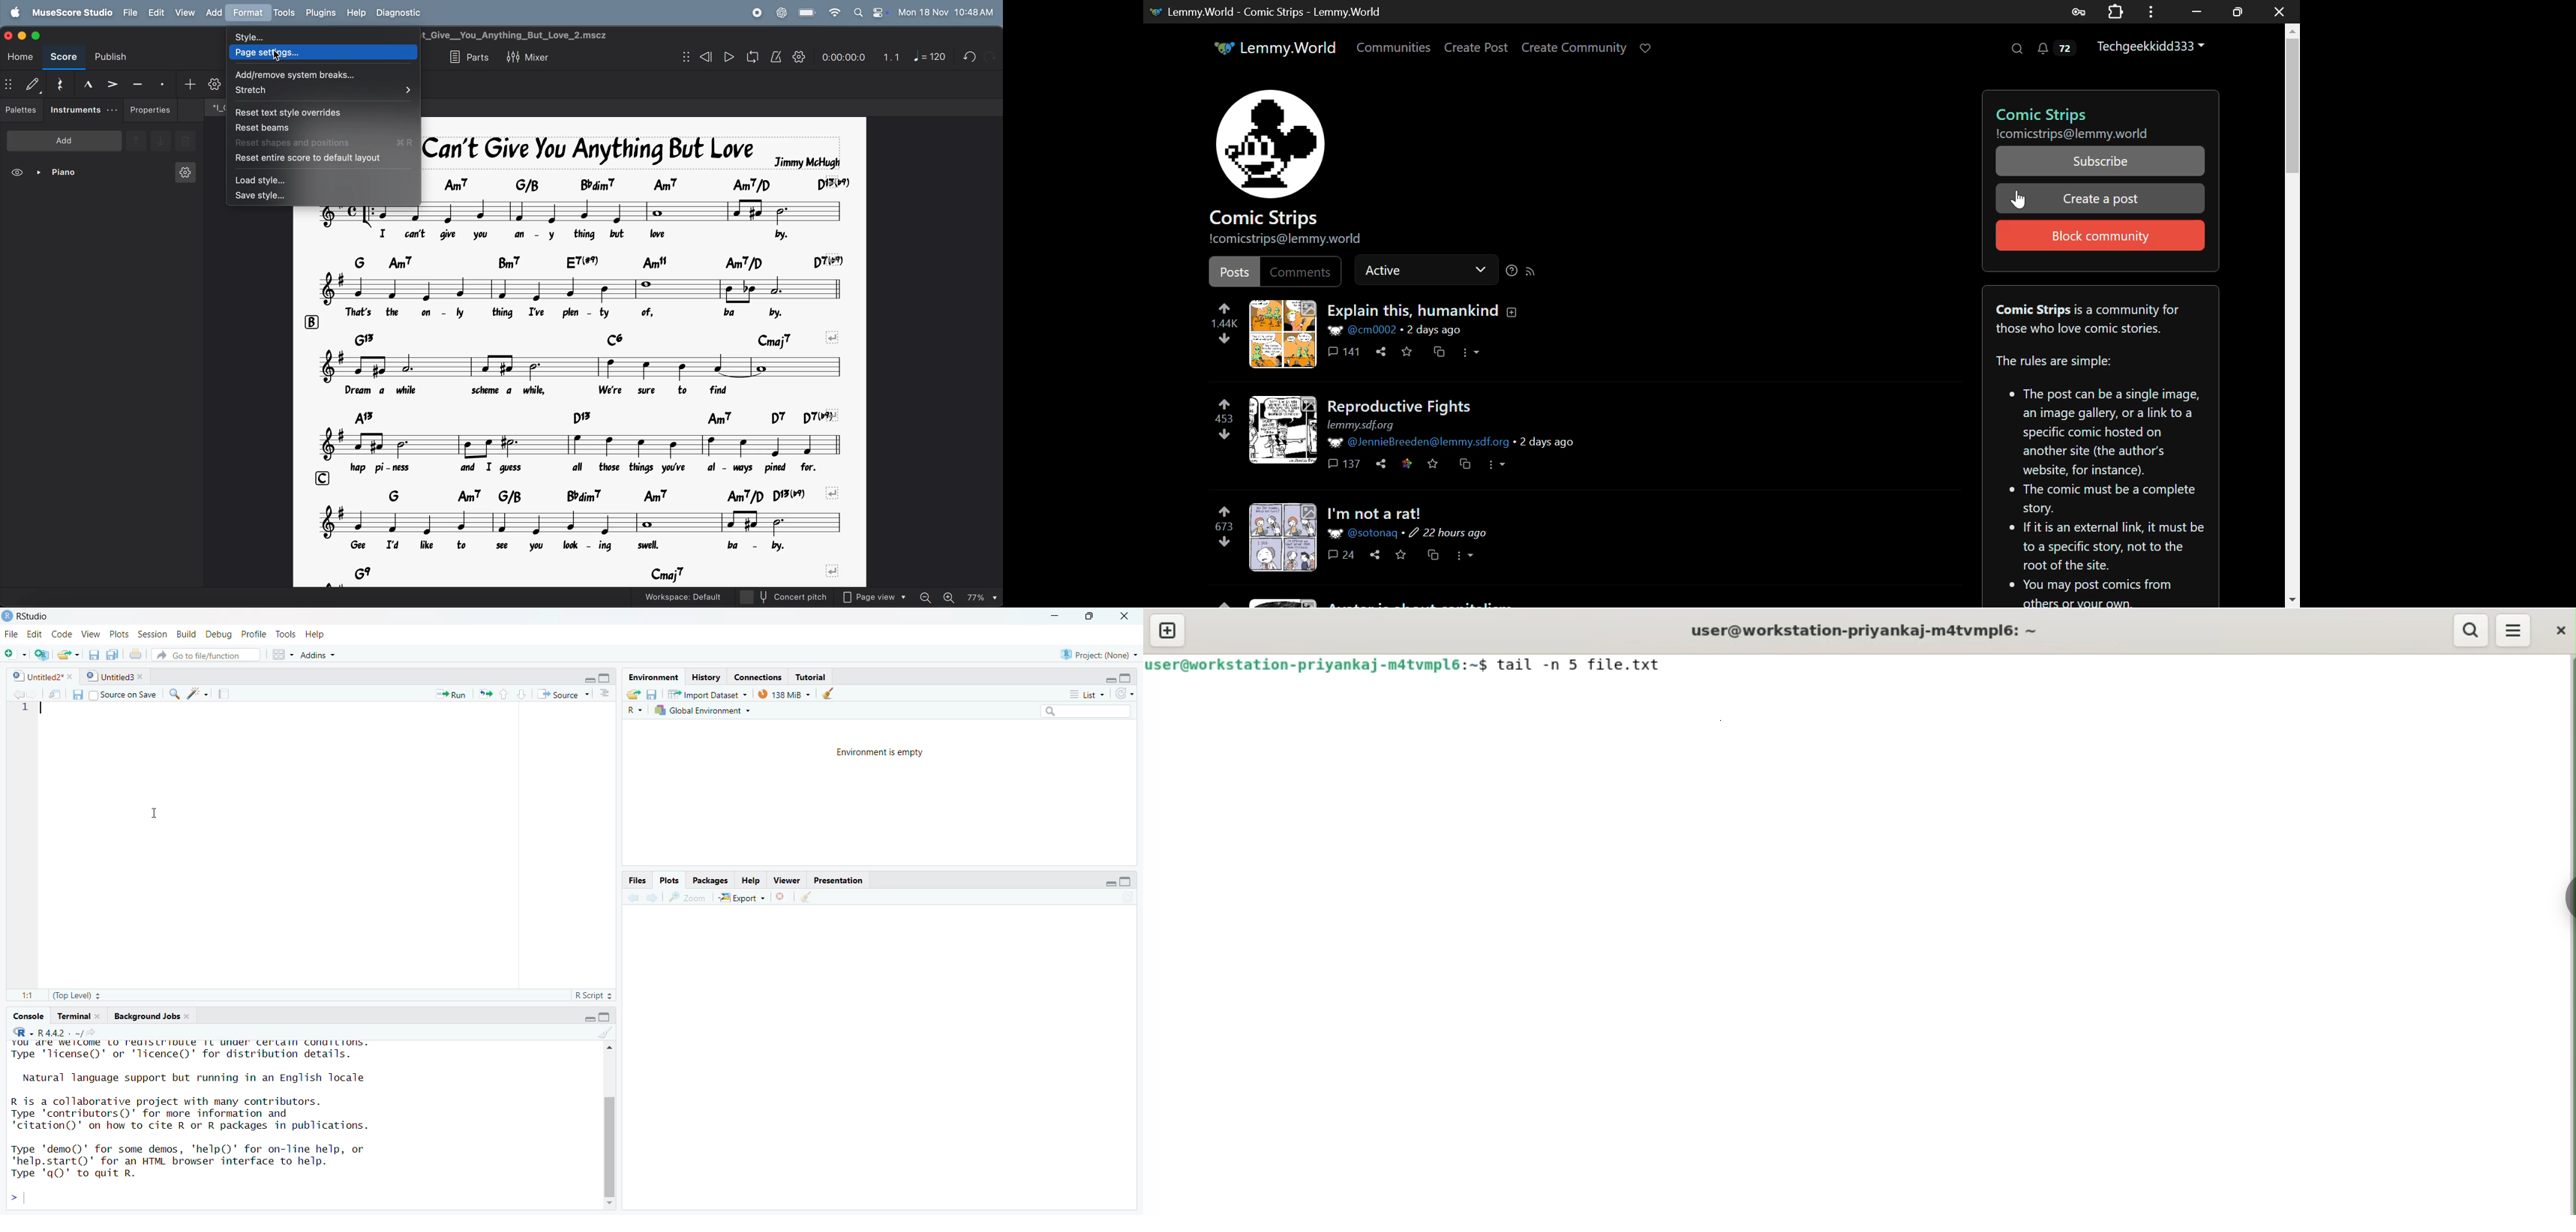 The height and width of the screenshot is (1232, 2576). What do you see at coordinates (1381, 351) in the screenshot?
I see `Share` at bounding box center [1381, 351].